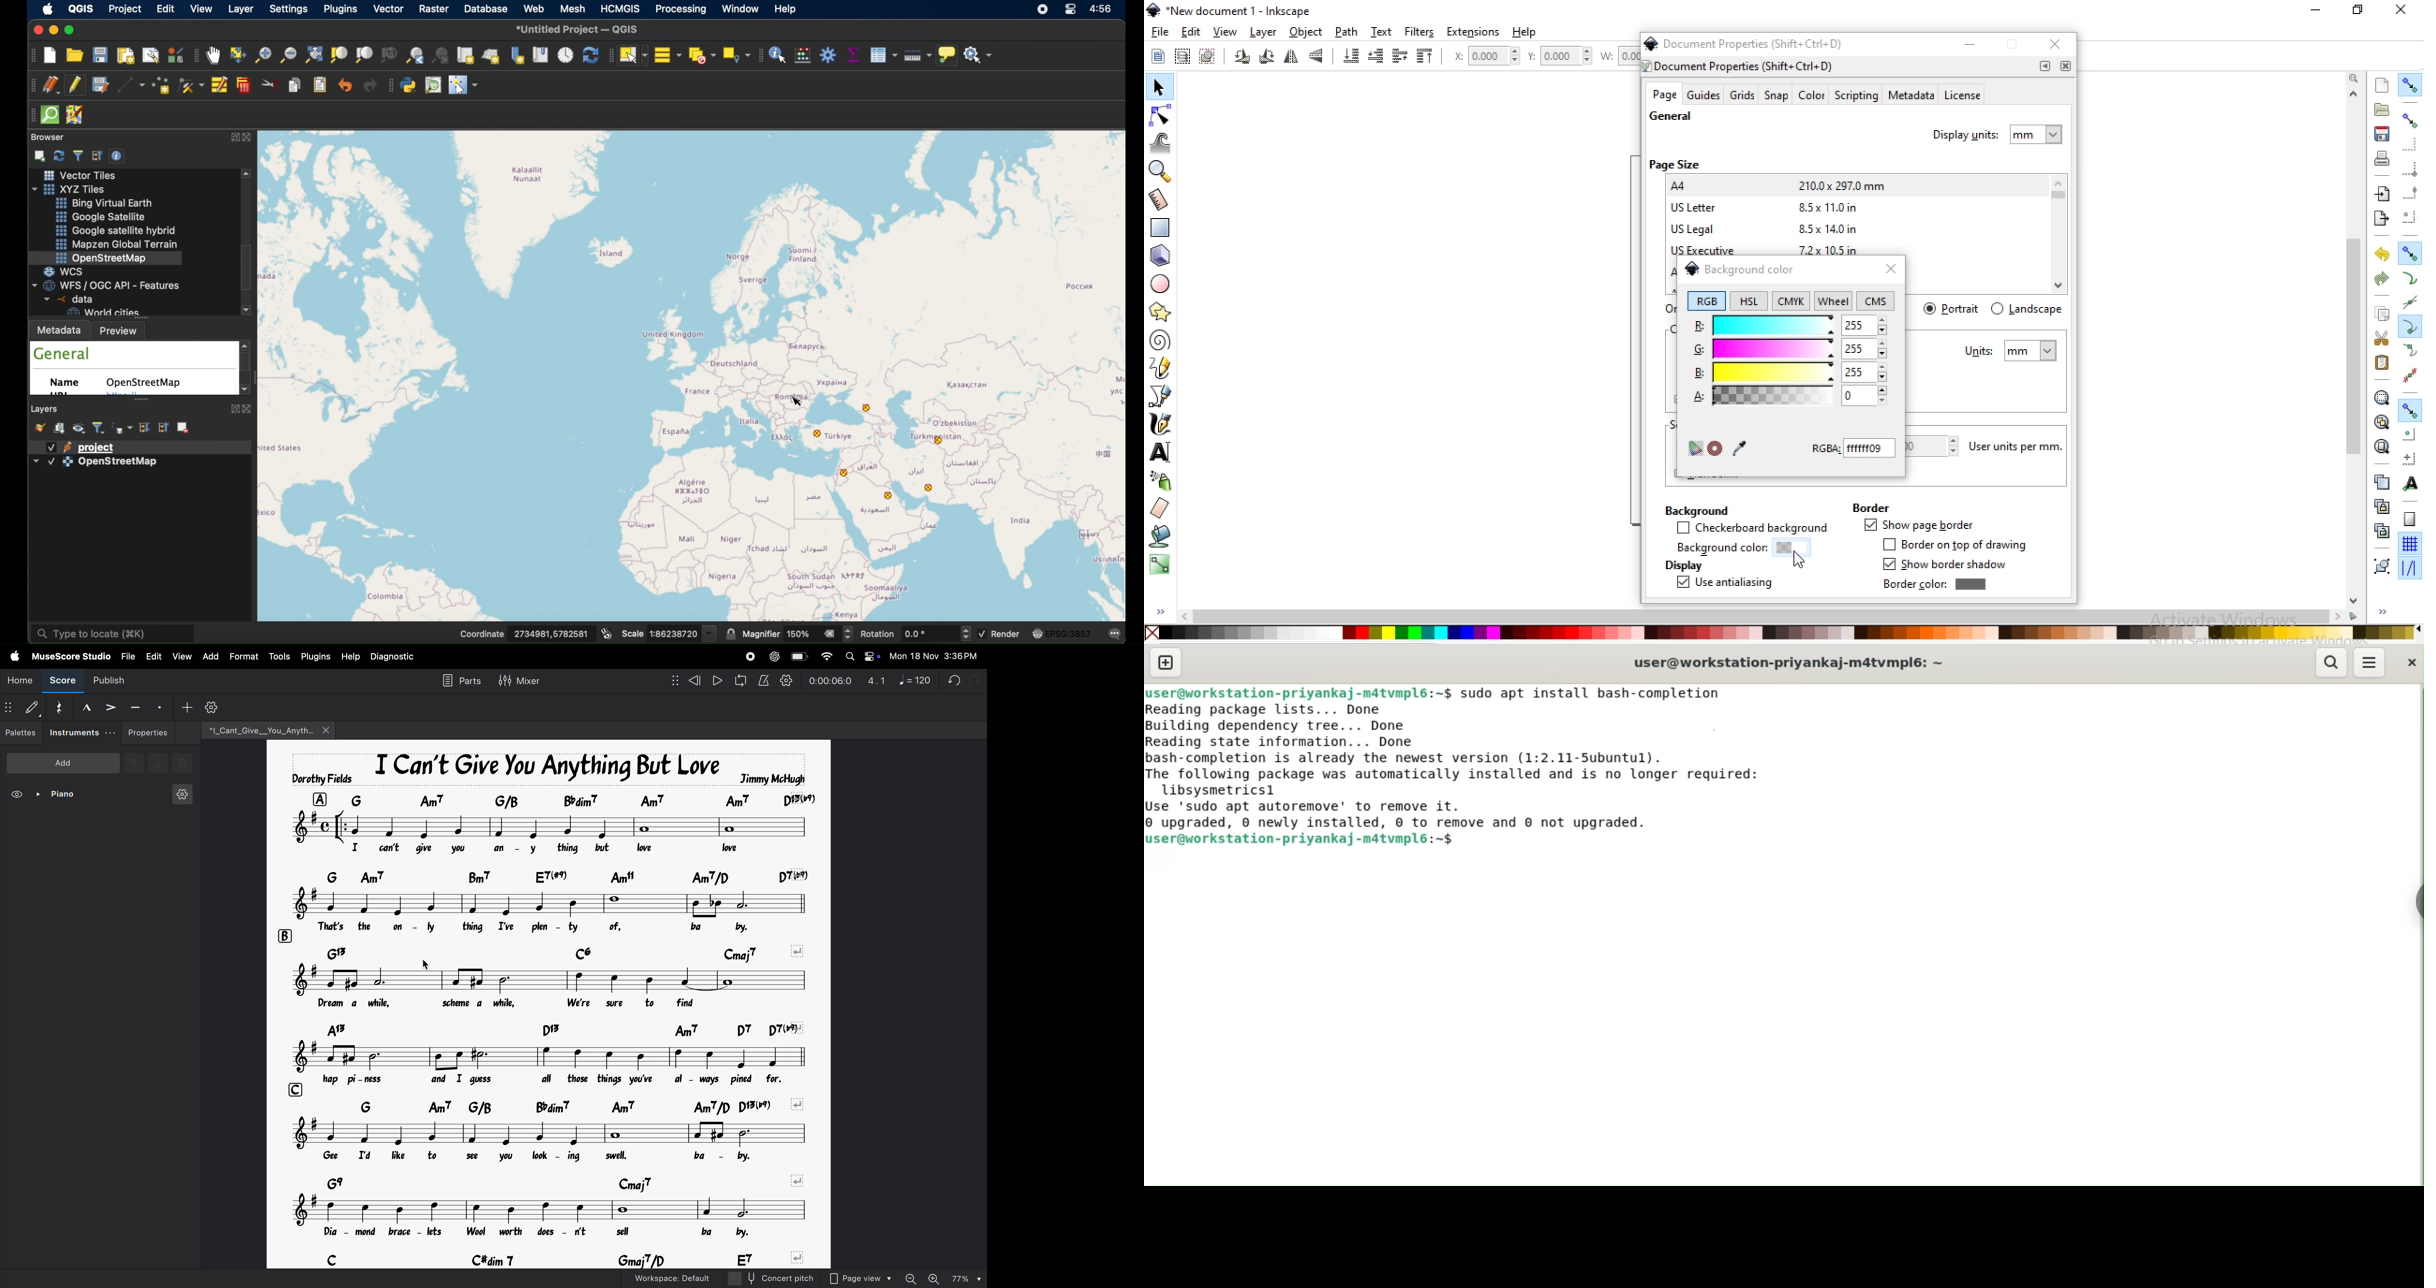 The width and height of the screenshot is (2436, 1288). Describe the element at coordinates (493, 55) in the screenshot. I see `new 3d map view` at that location.